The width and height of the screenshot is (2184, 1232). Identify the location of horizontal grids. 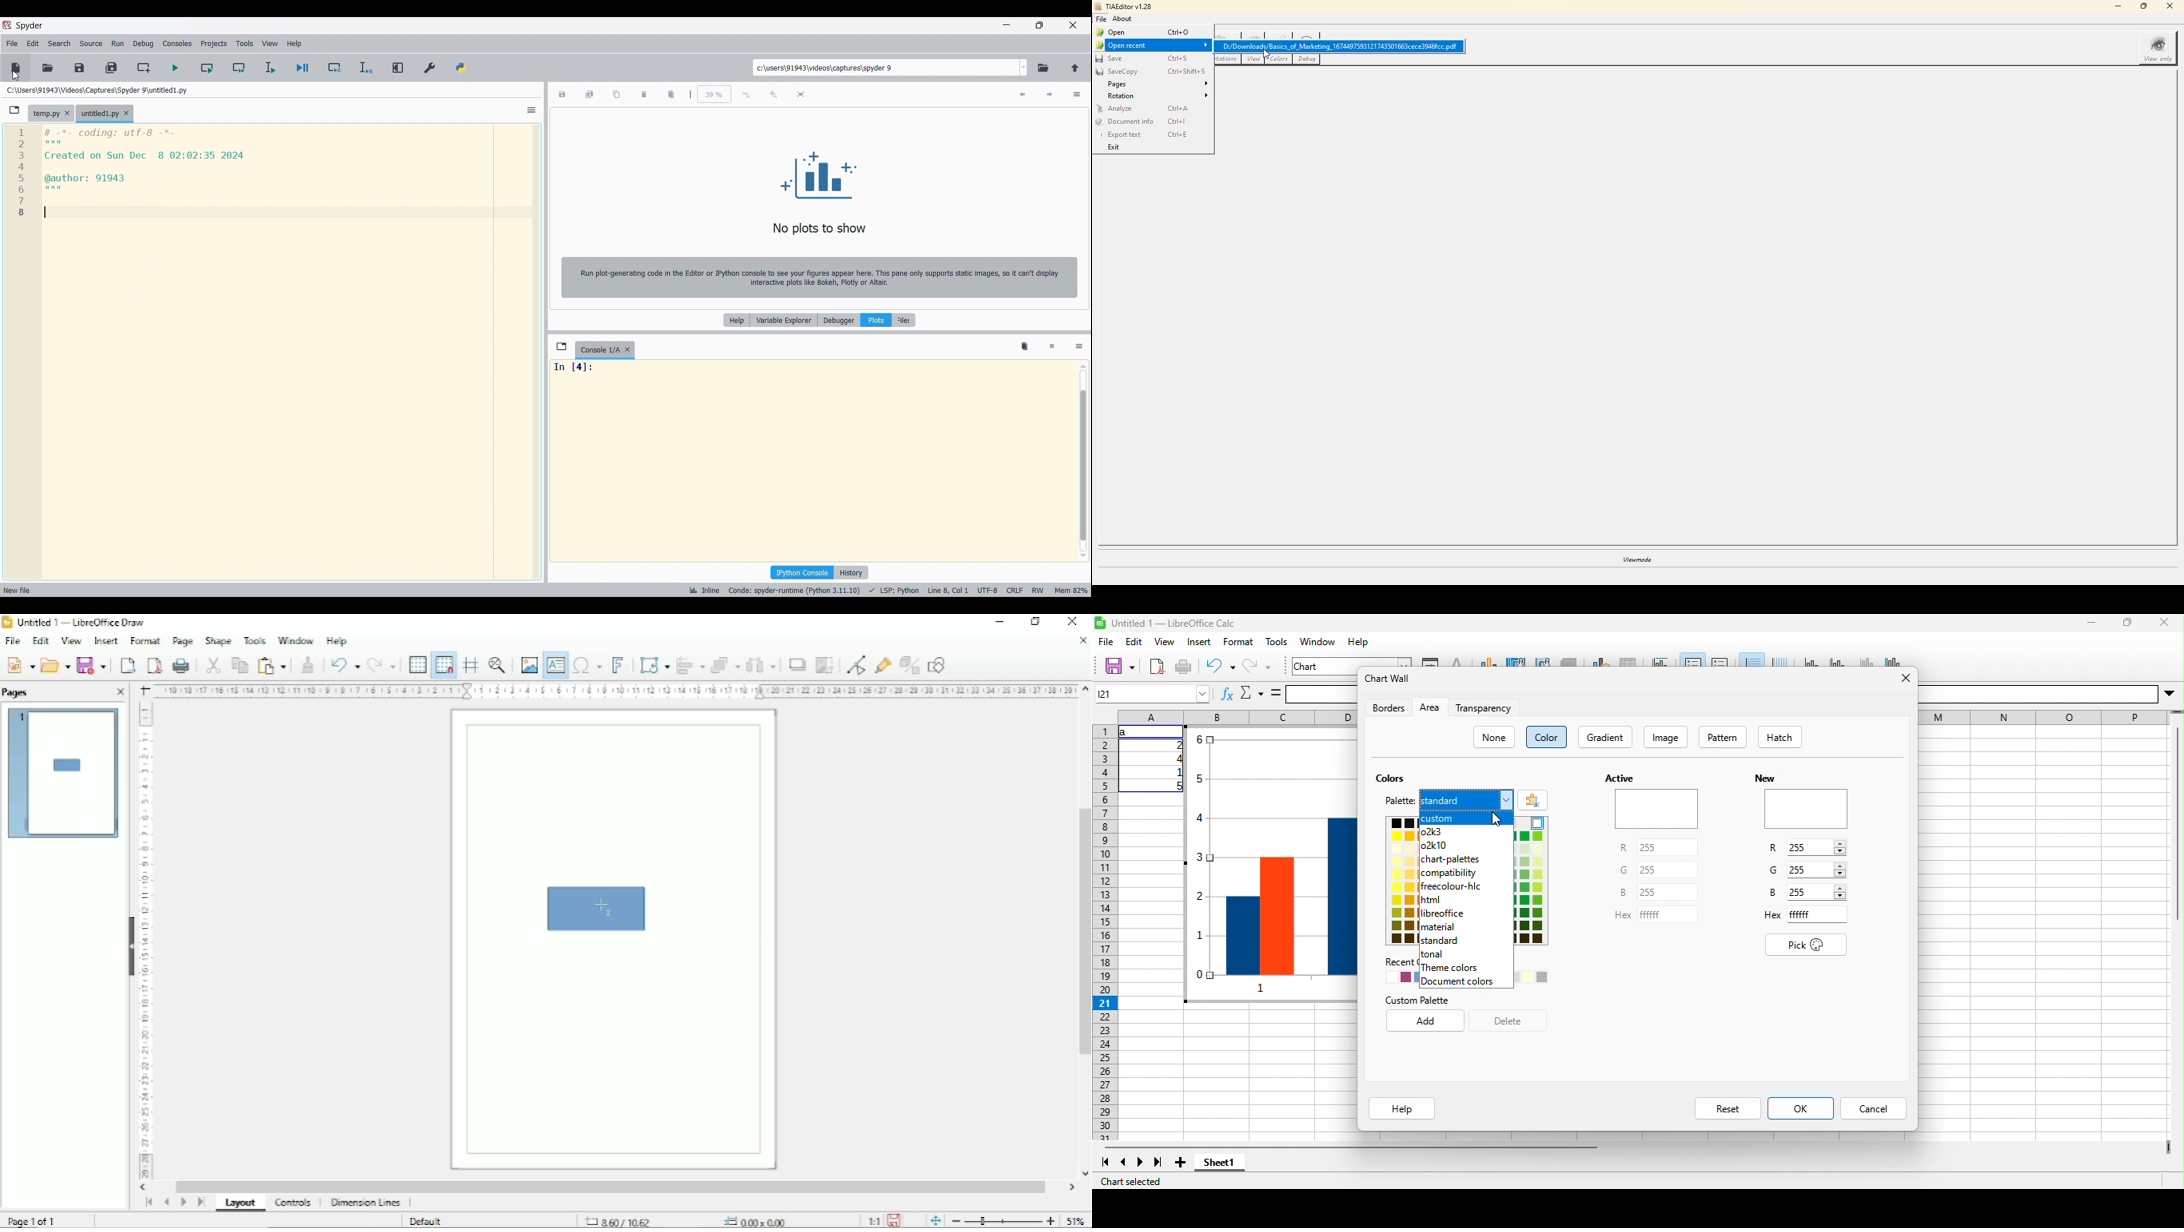
(1752, 660).